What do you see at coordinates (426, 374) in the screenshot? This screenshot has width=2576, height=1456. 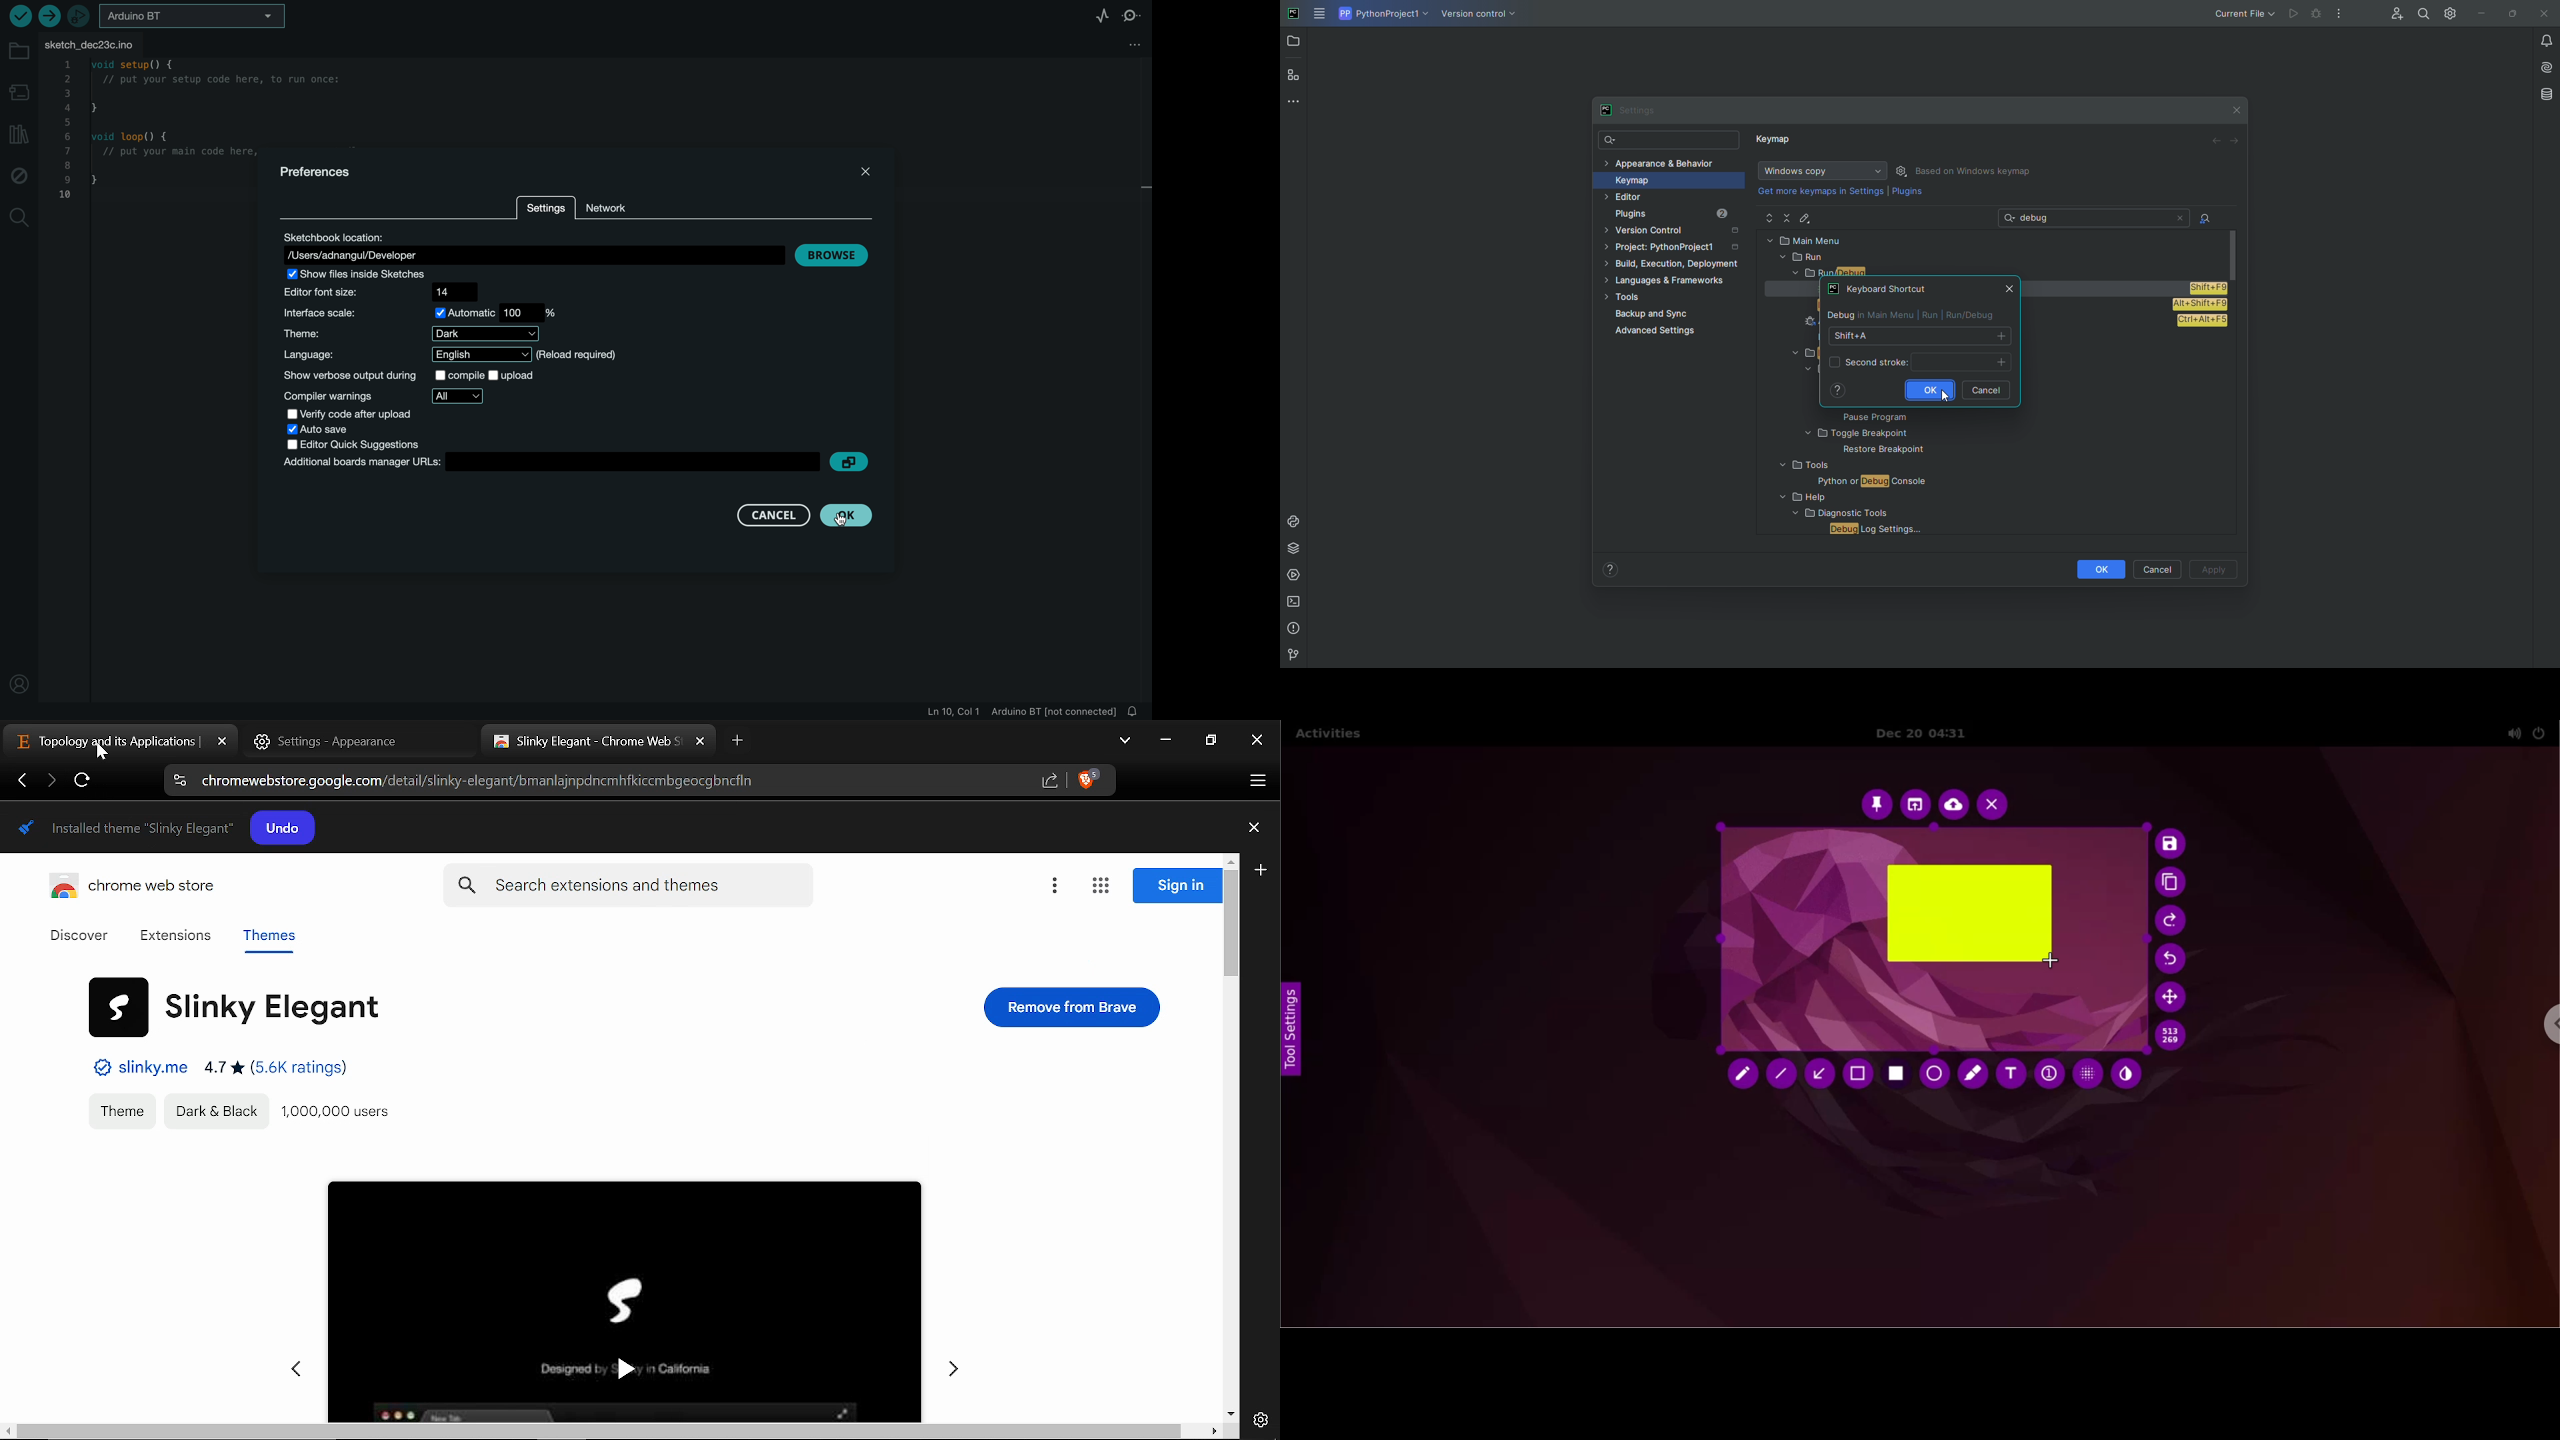 I see `show output` at bounding box center [426, 374].